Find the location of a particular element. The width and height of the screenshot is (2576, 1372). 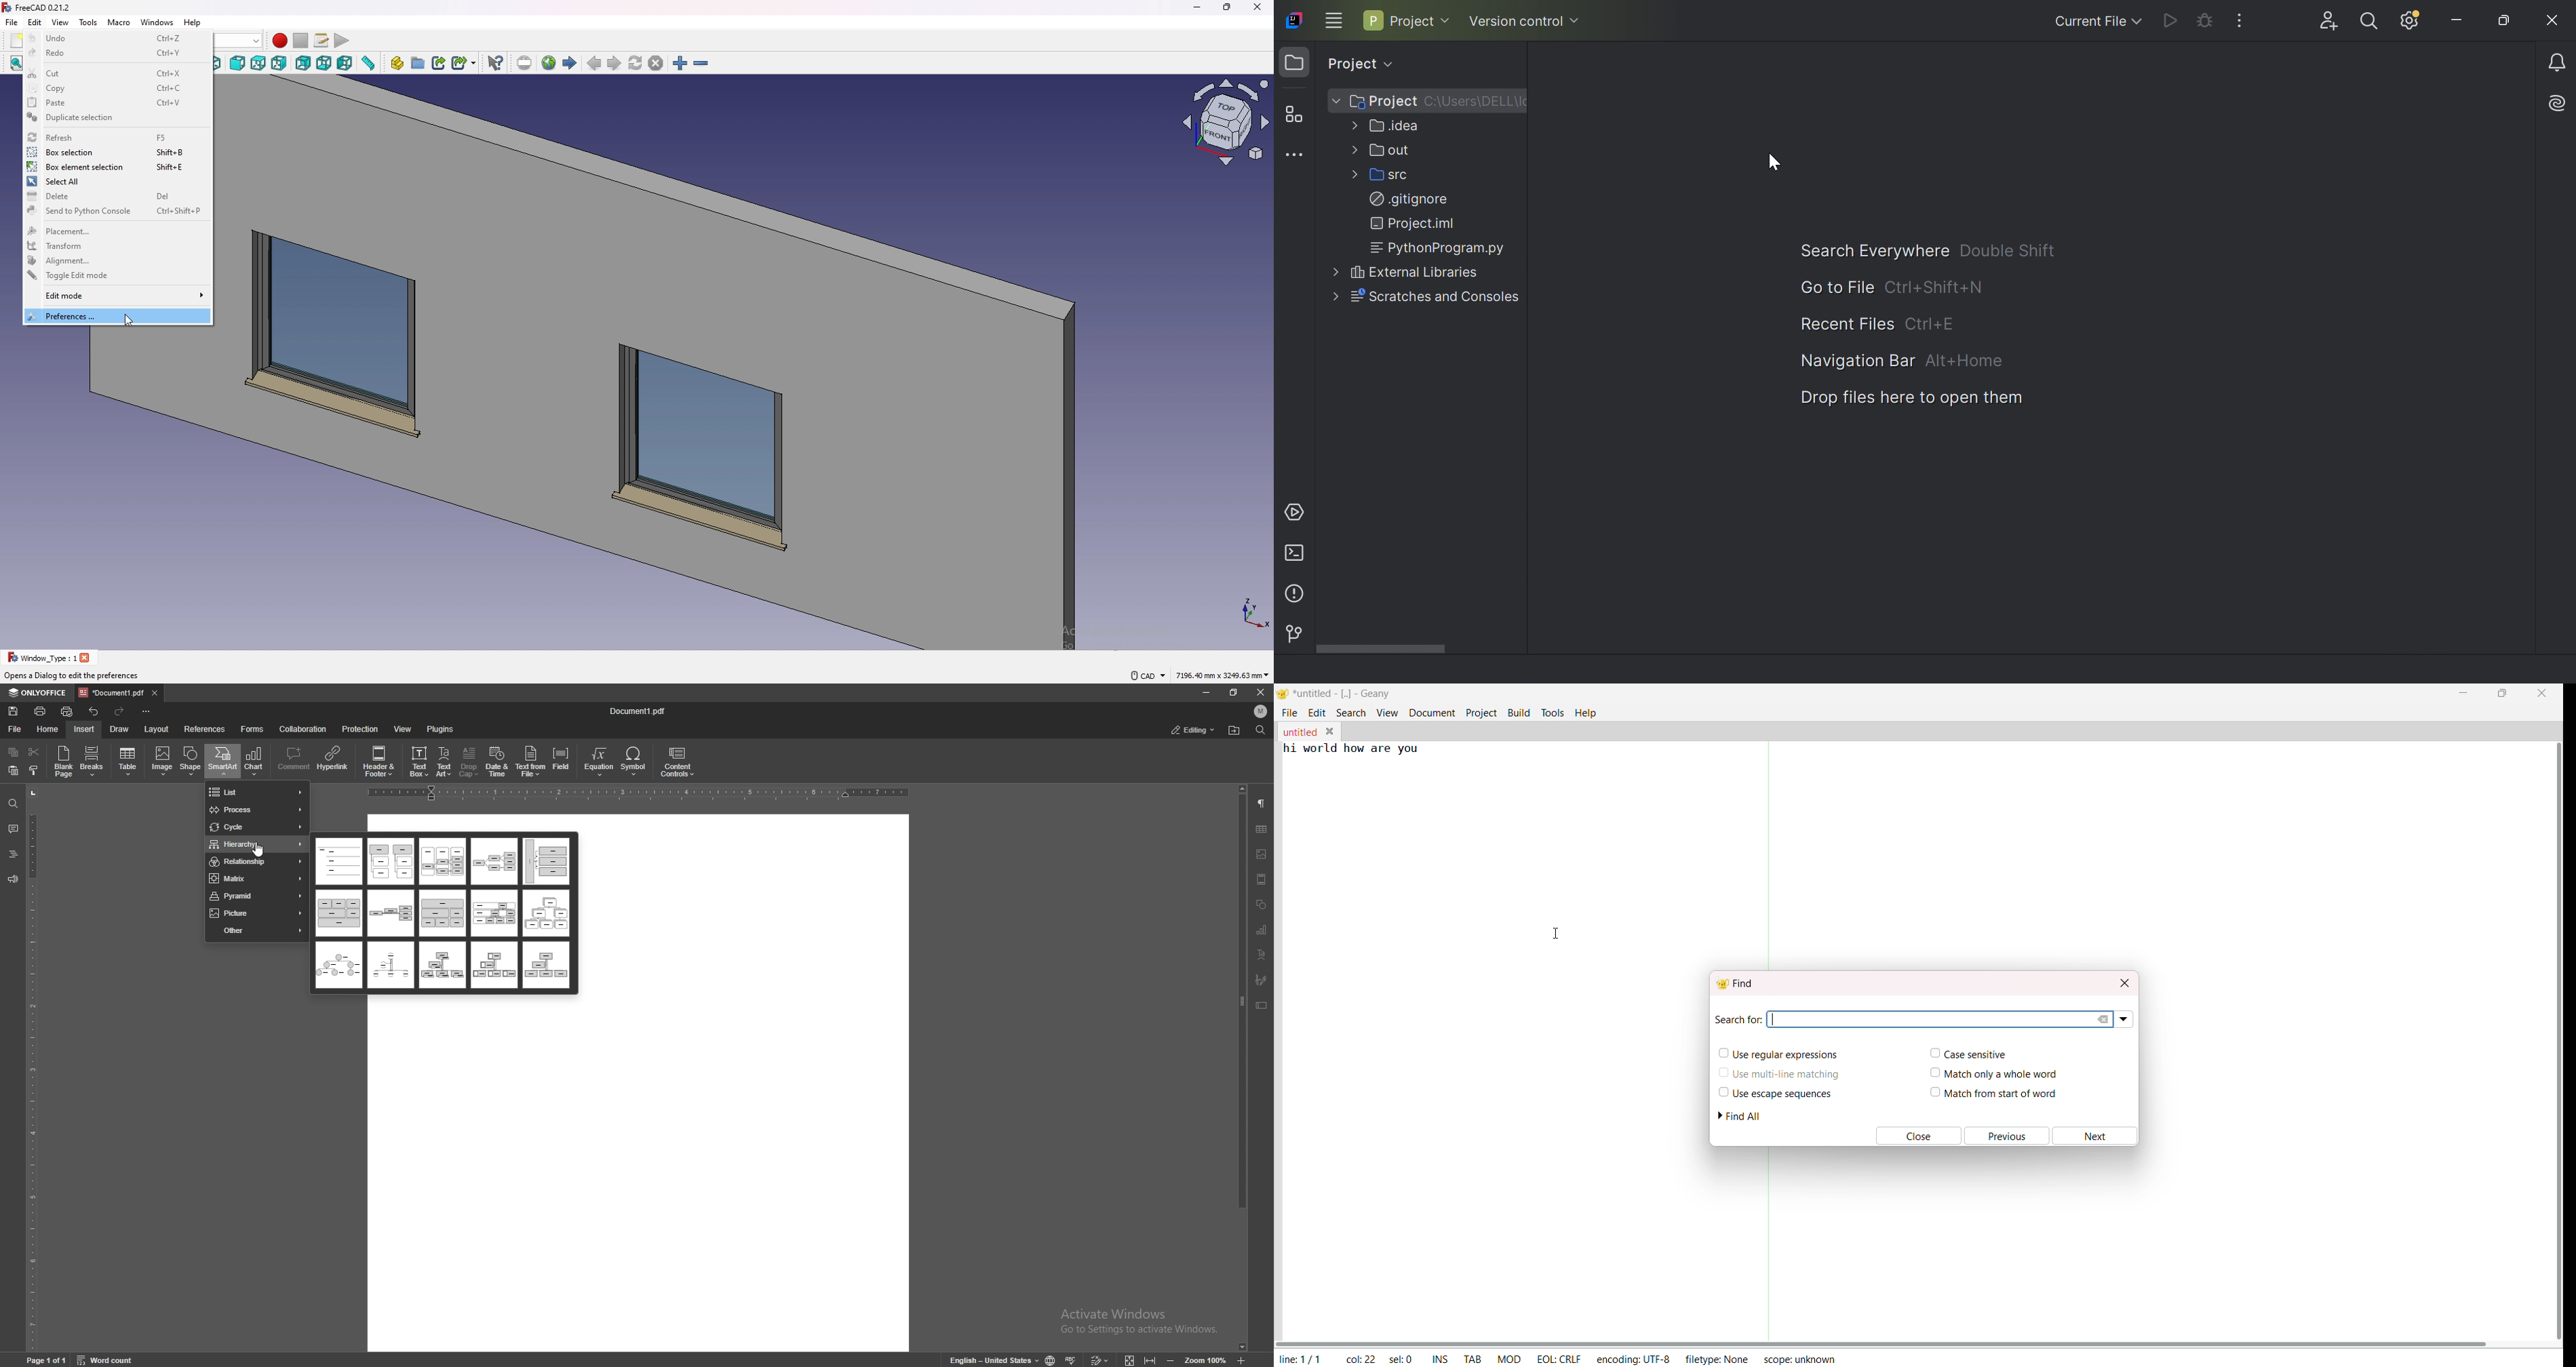

hierarchy smart art is located at coordinates (494, 964).